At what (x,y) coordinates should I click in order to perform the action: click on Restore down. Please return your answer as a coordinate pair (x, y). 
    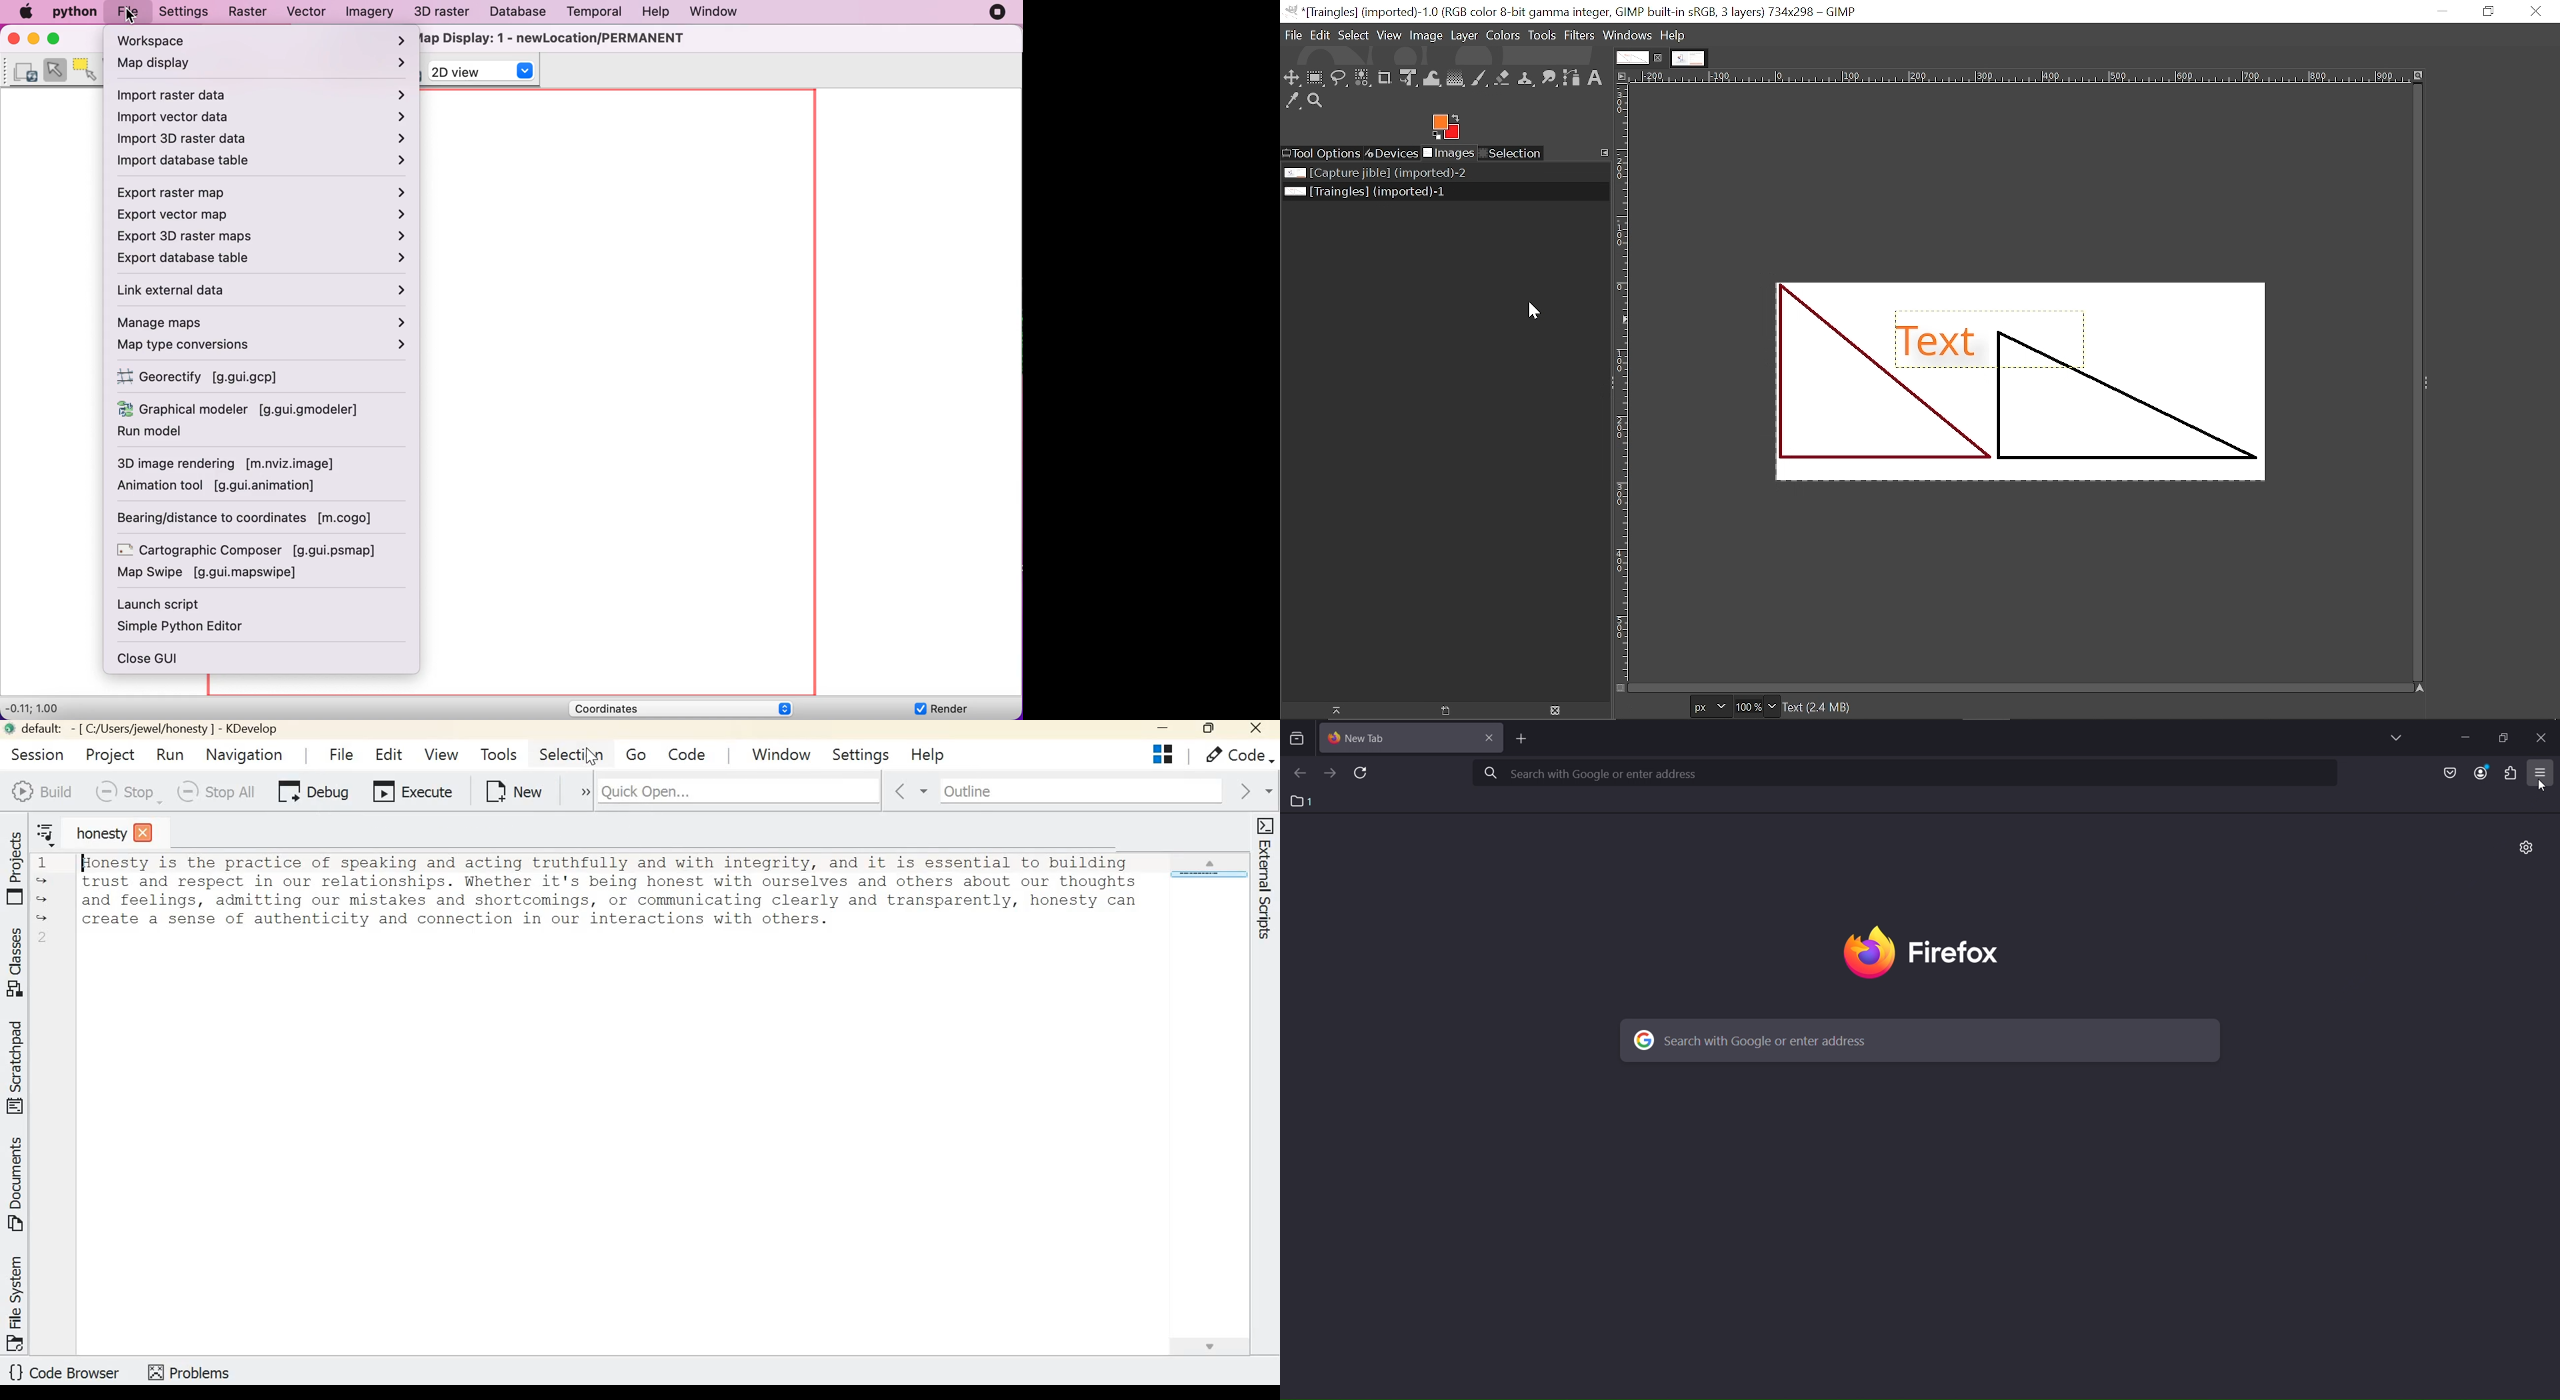
    Looking at the image, I should click on (2490, 12).